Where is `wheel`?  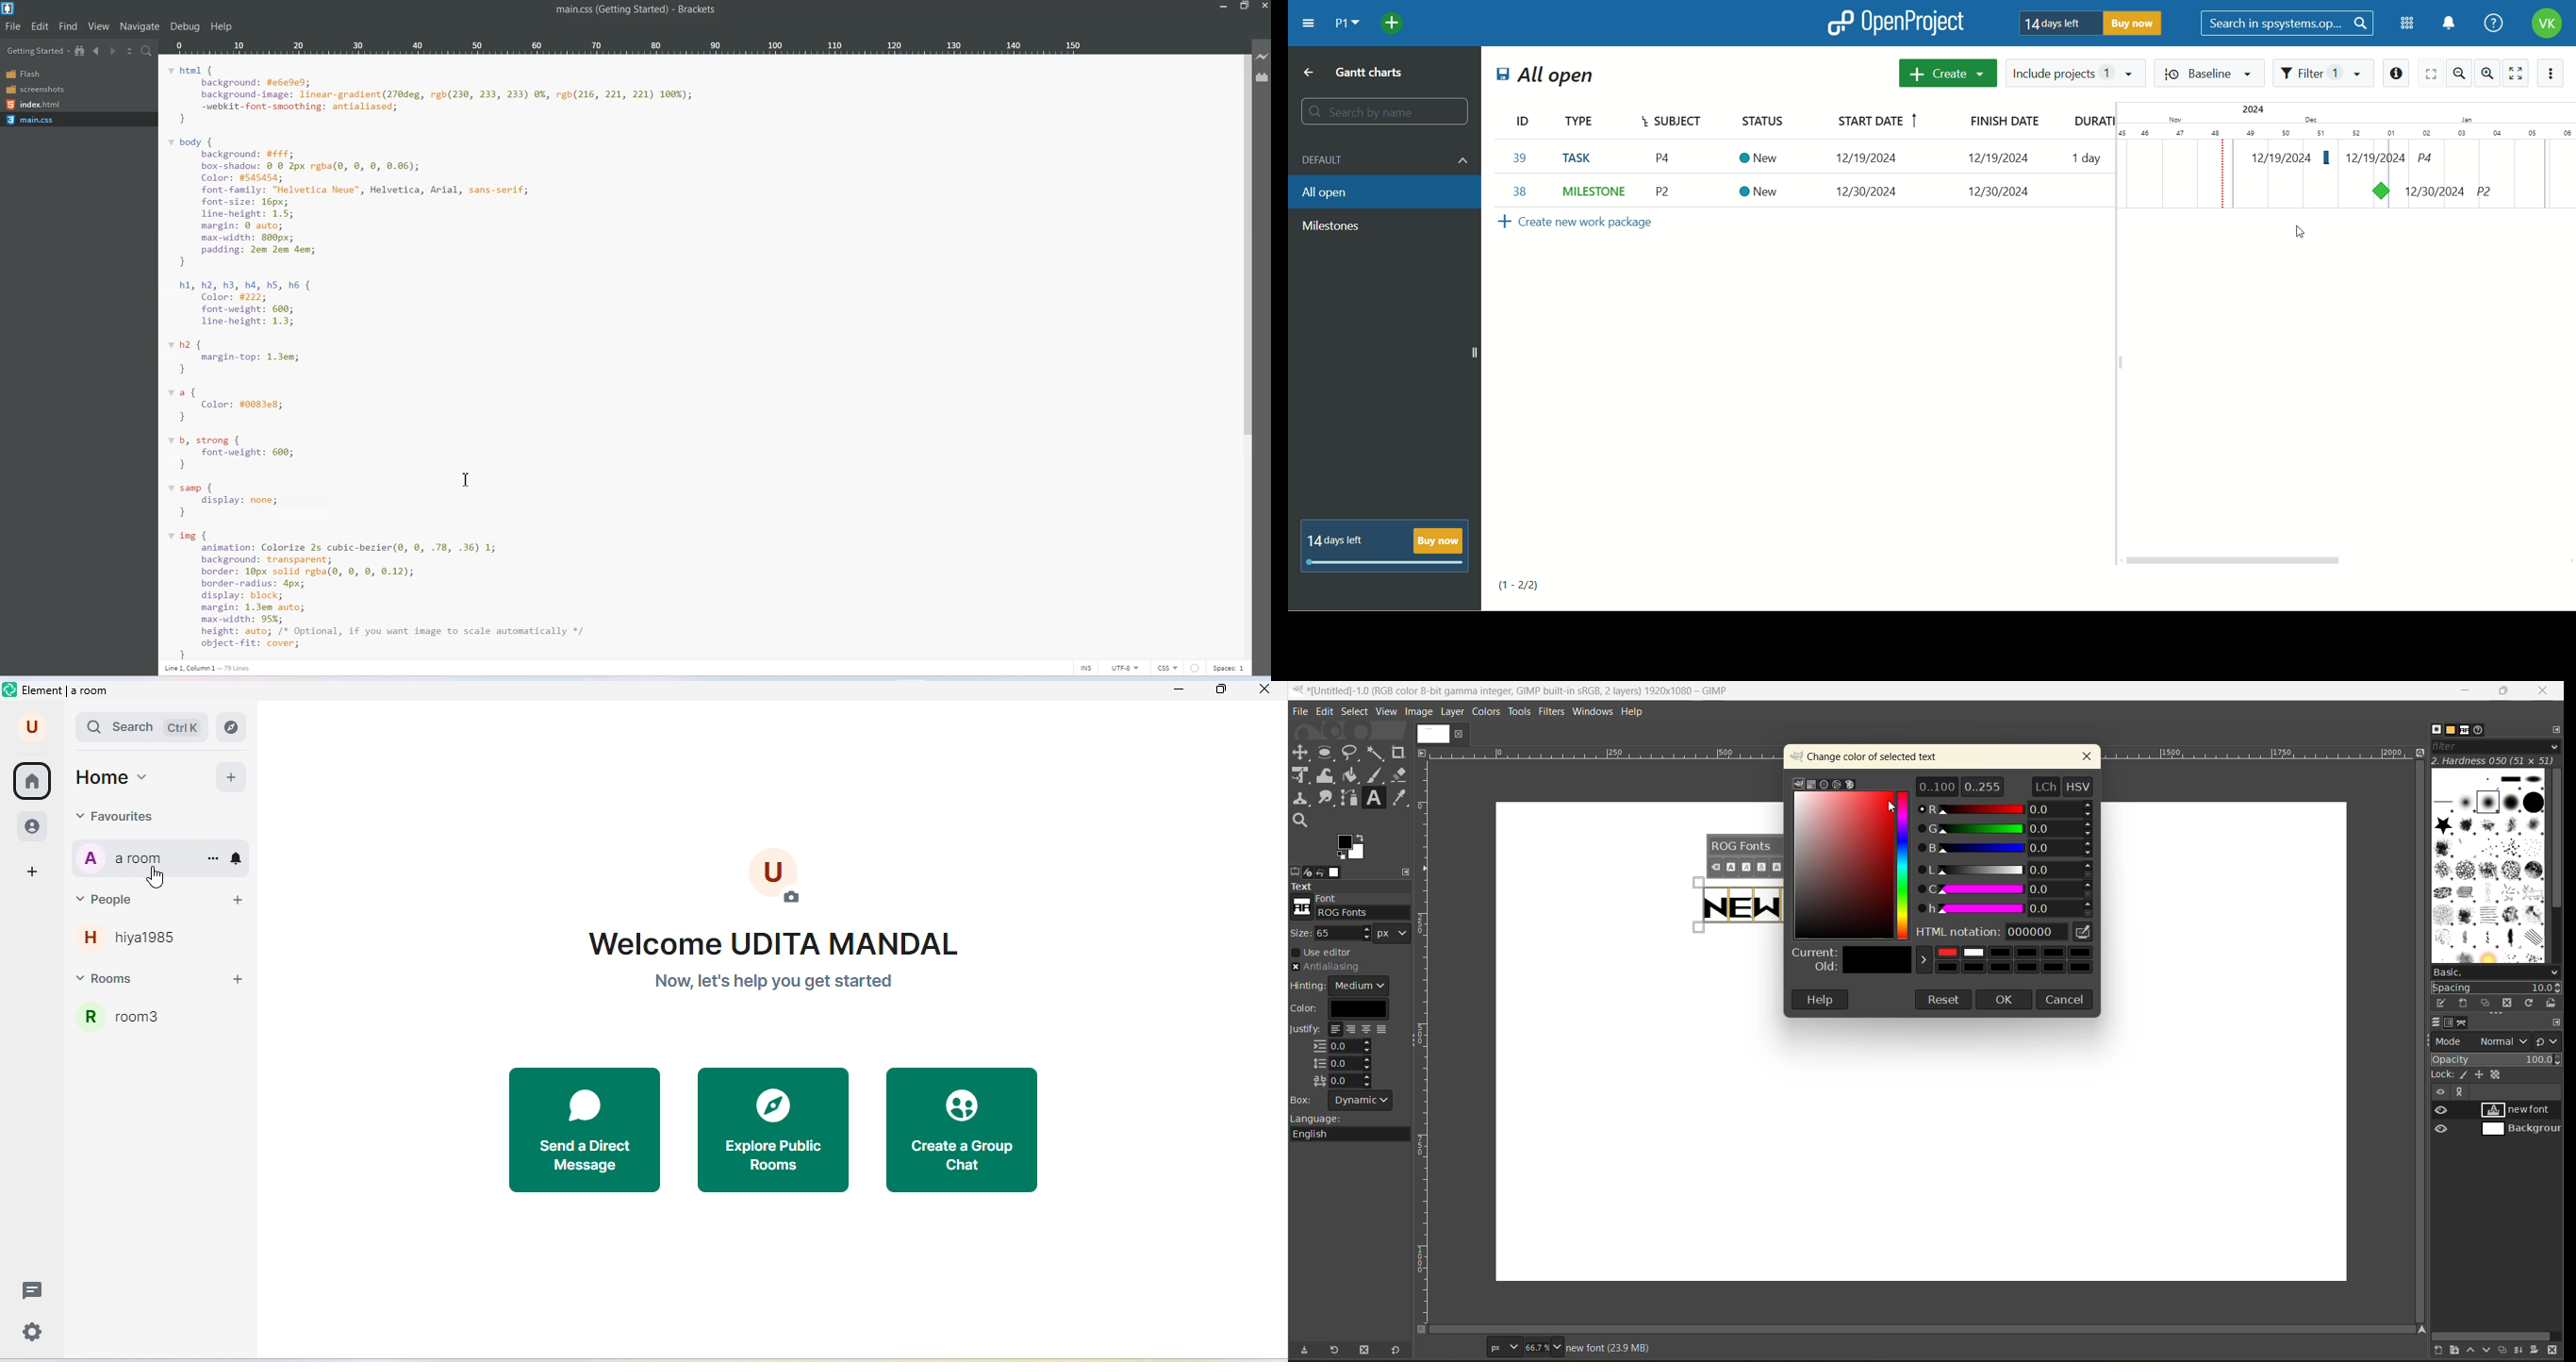
wheel is located at coordinates (1838, 783).